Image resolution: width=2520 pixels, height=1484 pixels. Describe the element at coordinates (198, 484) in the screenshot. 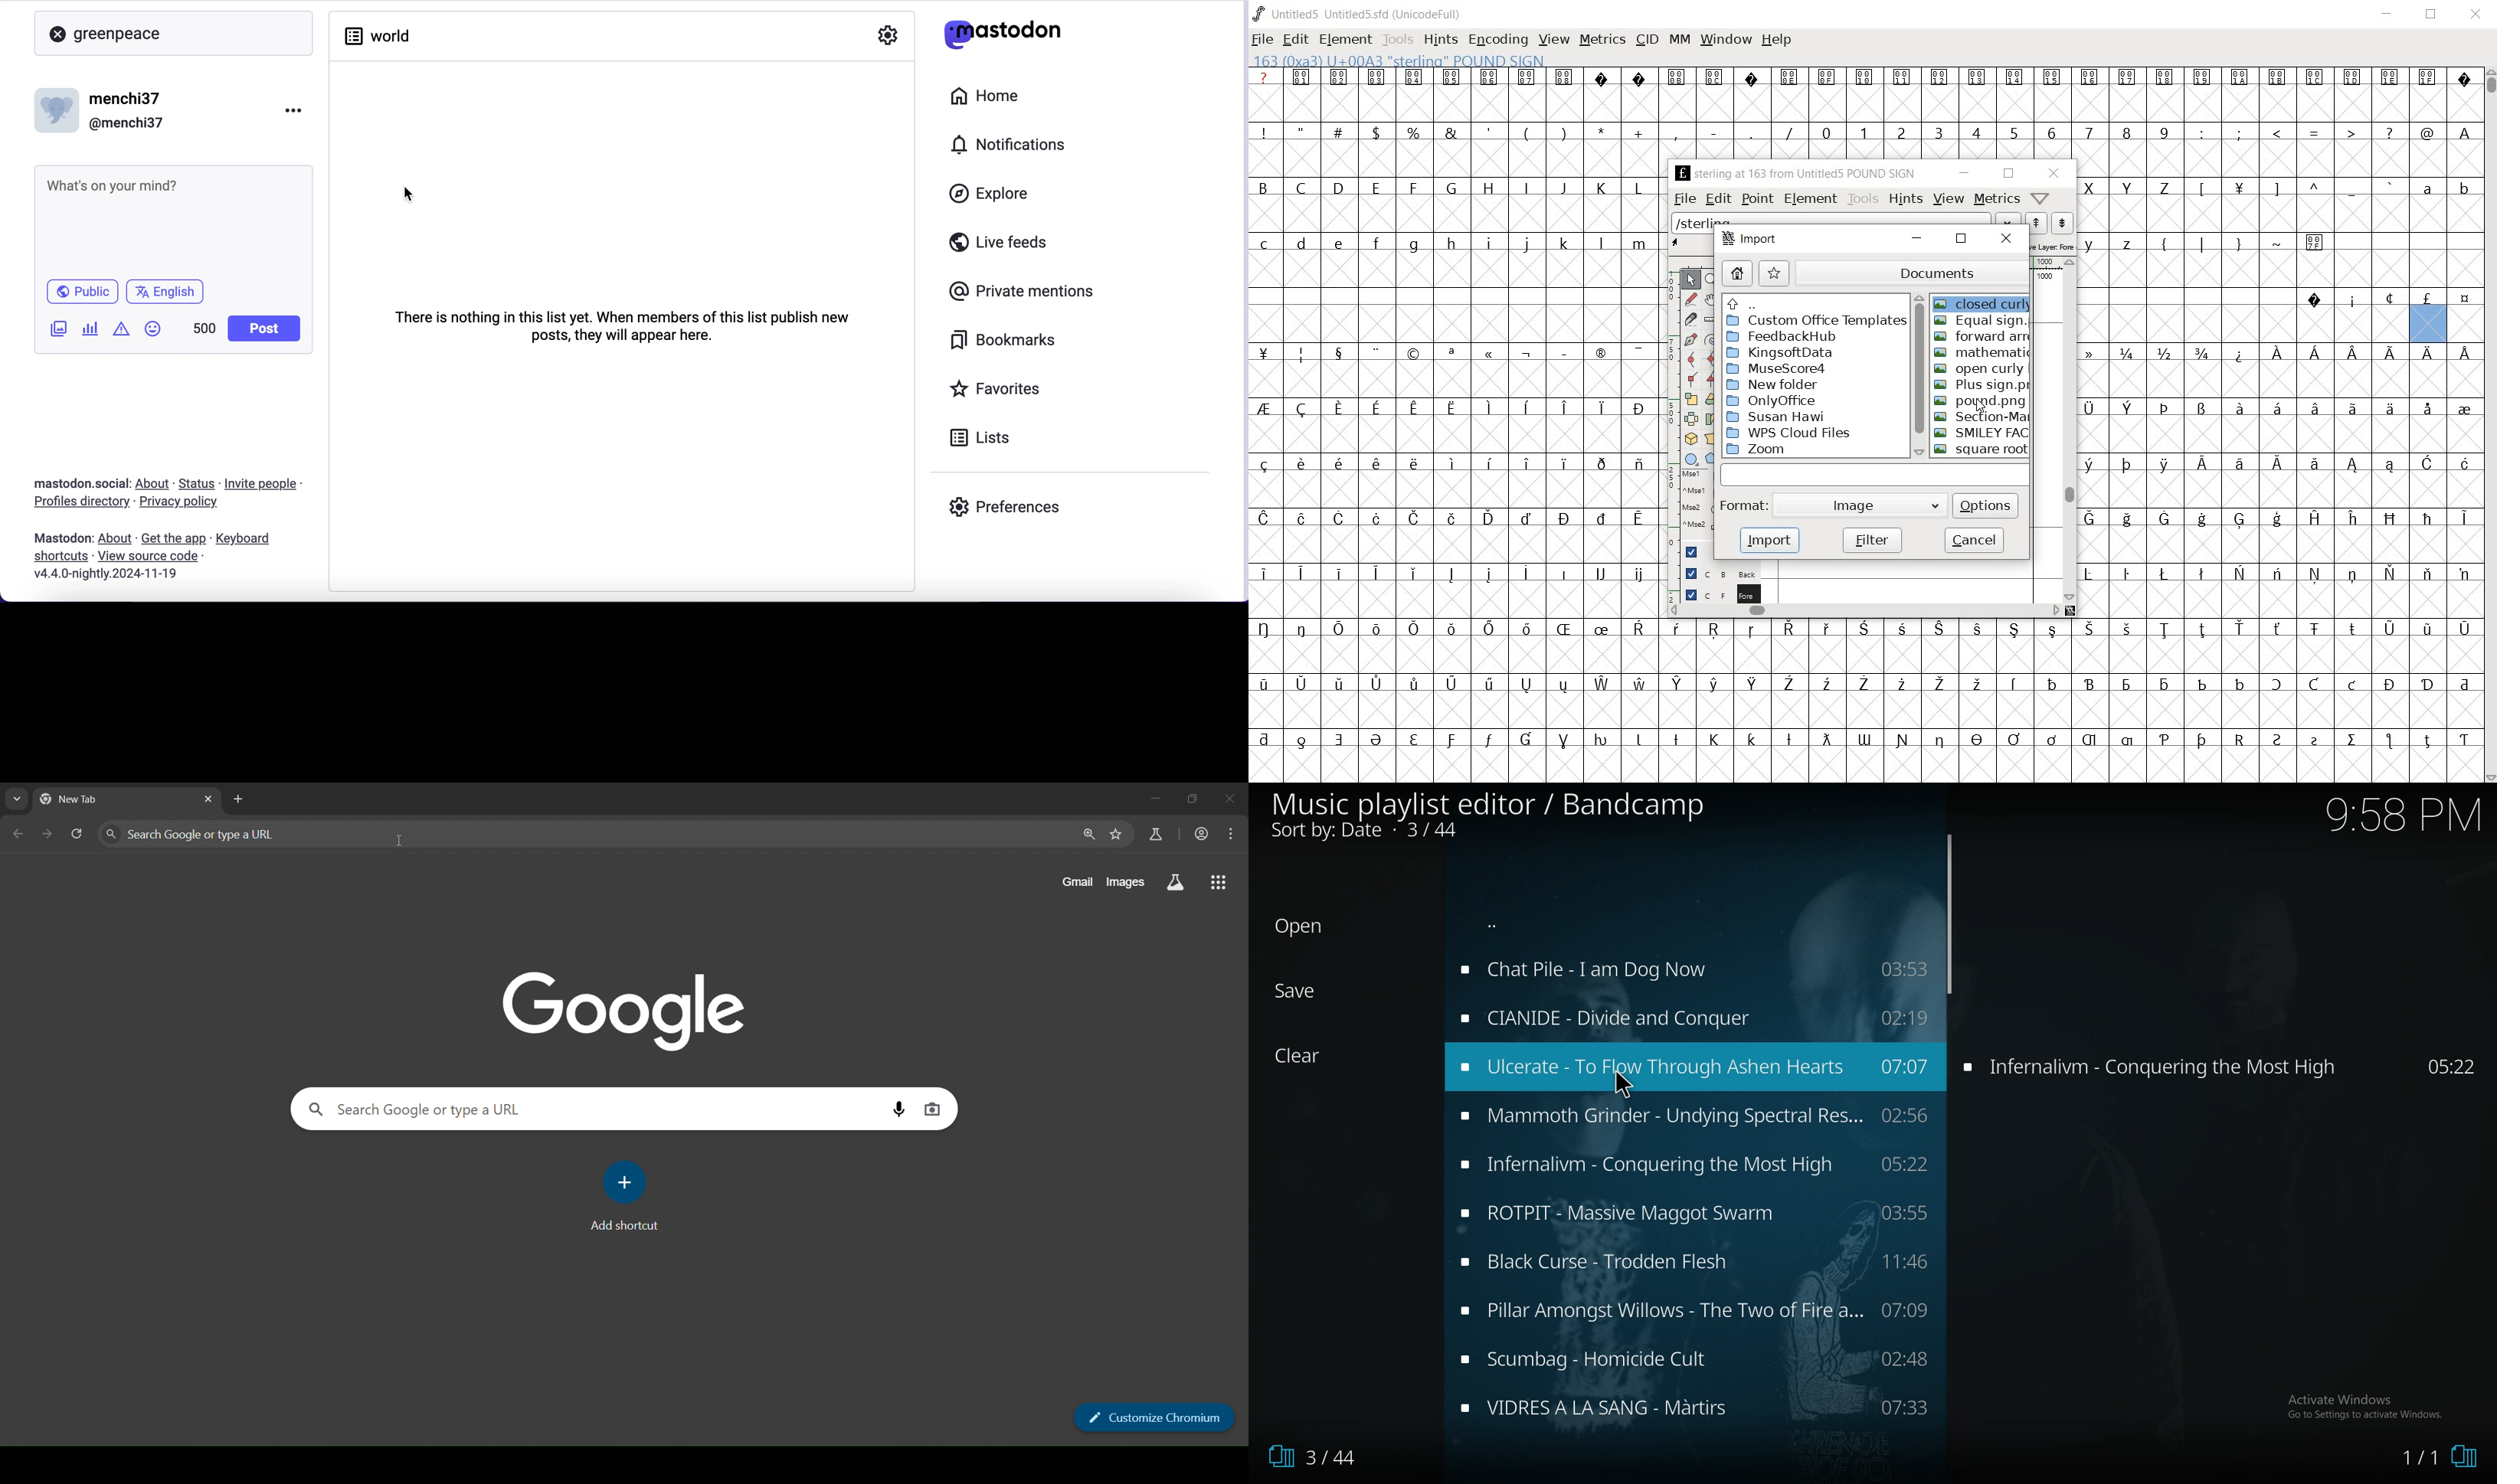

I see `status` at that location.